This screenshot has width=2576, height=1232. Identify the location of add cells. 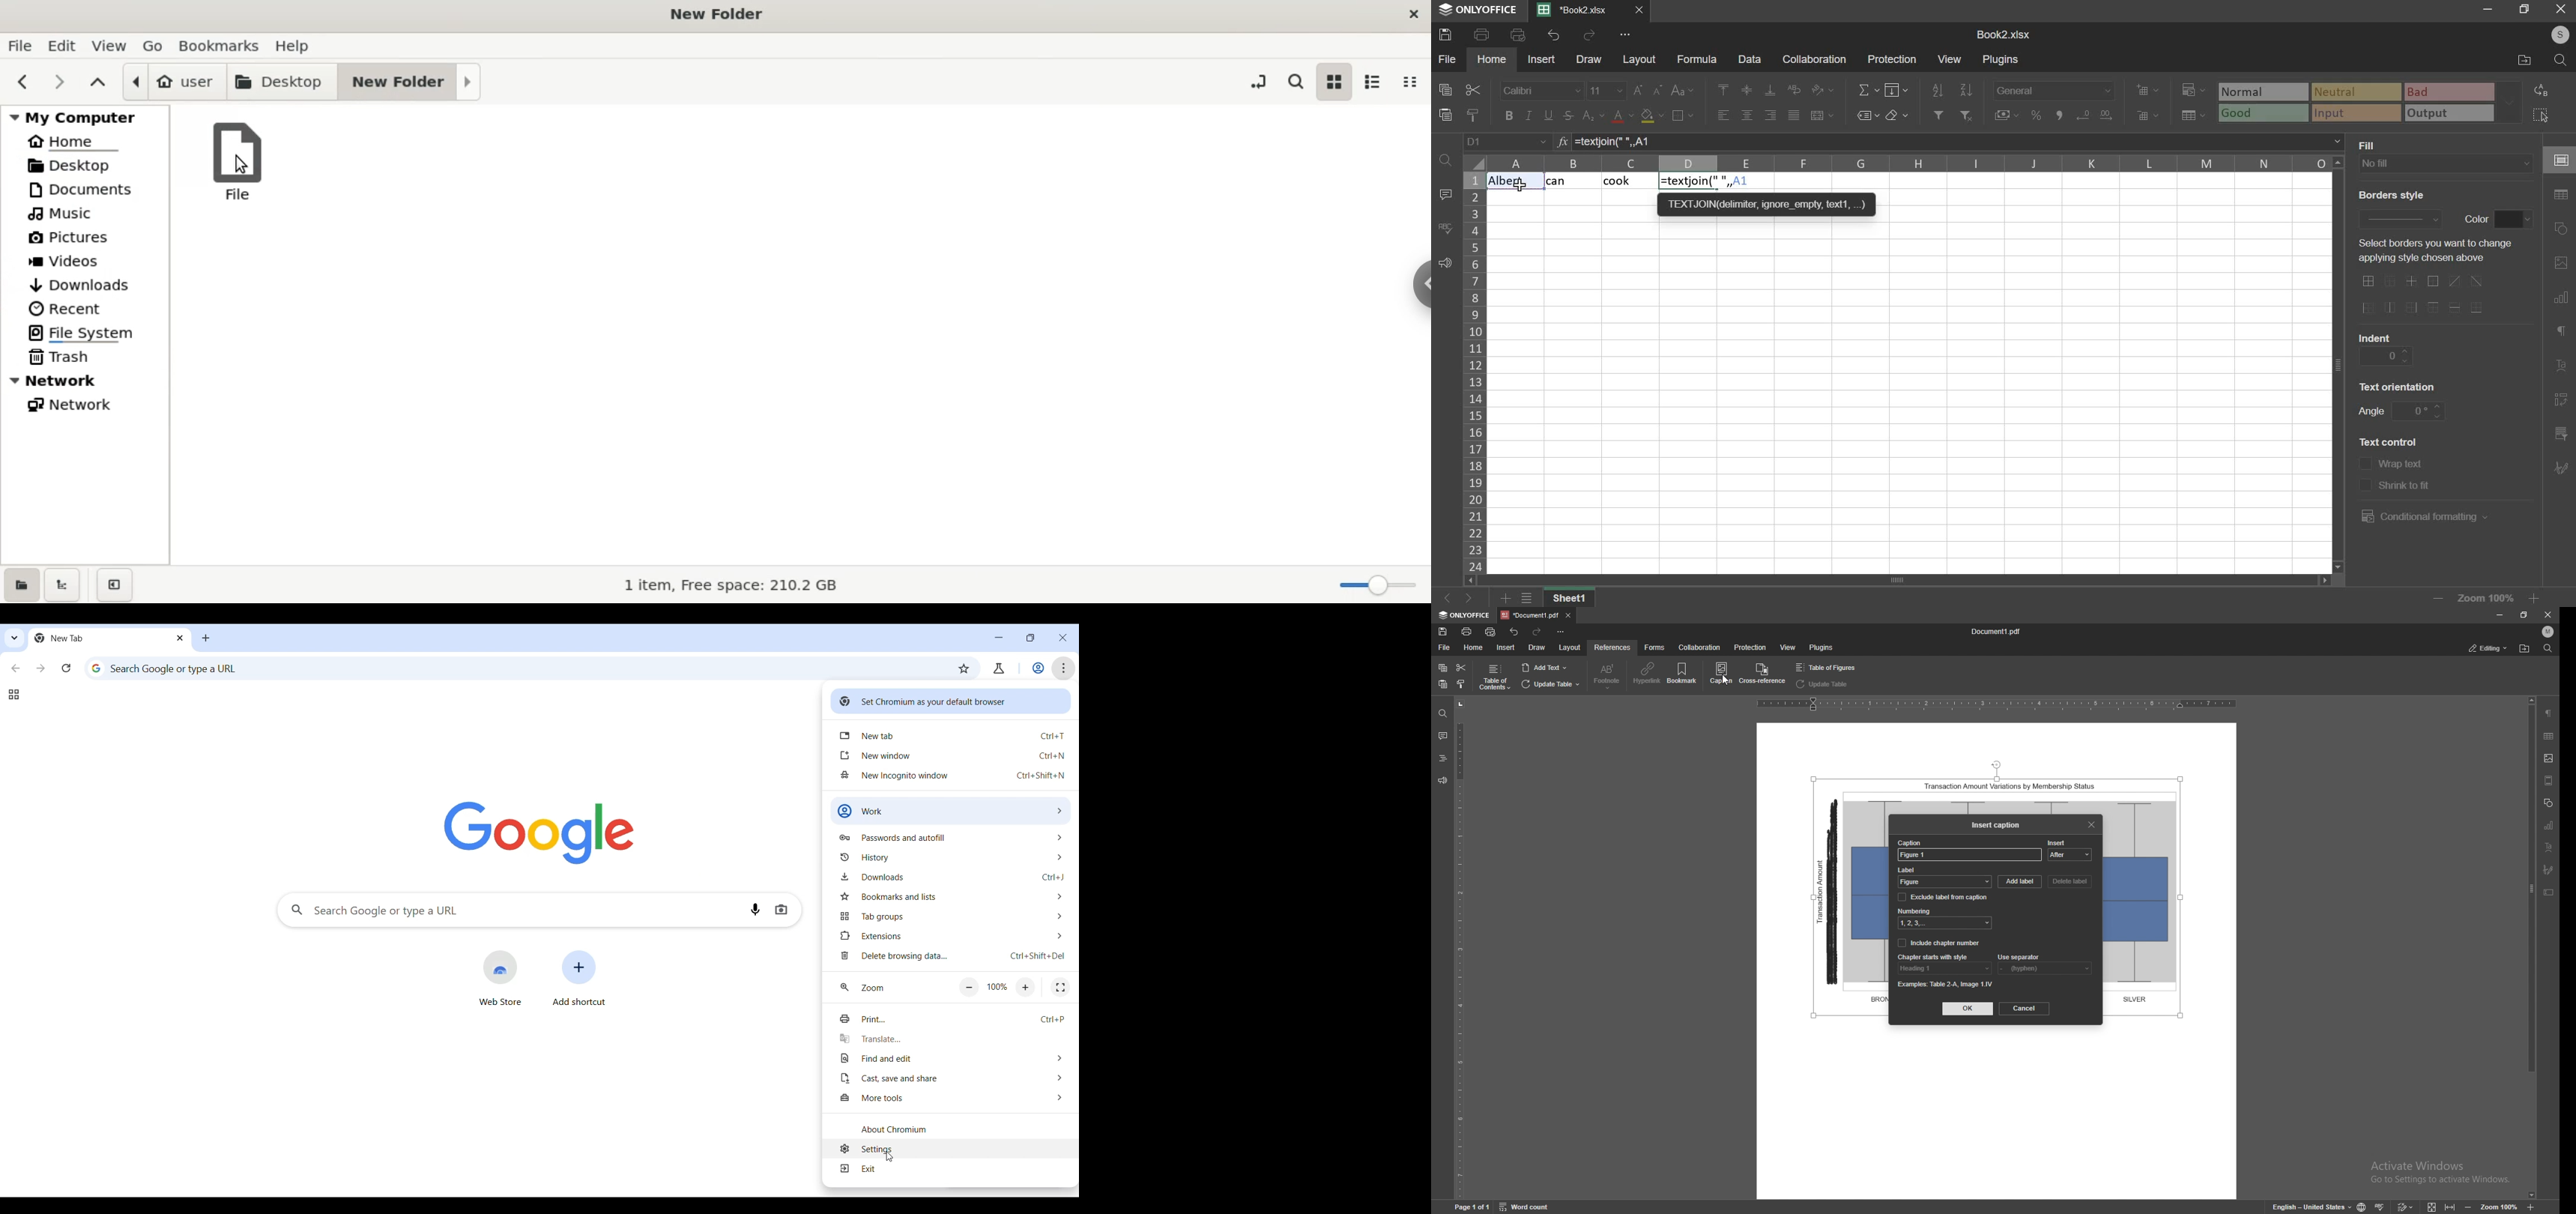
(2148, 89).